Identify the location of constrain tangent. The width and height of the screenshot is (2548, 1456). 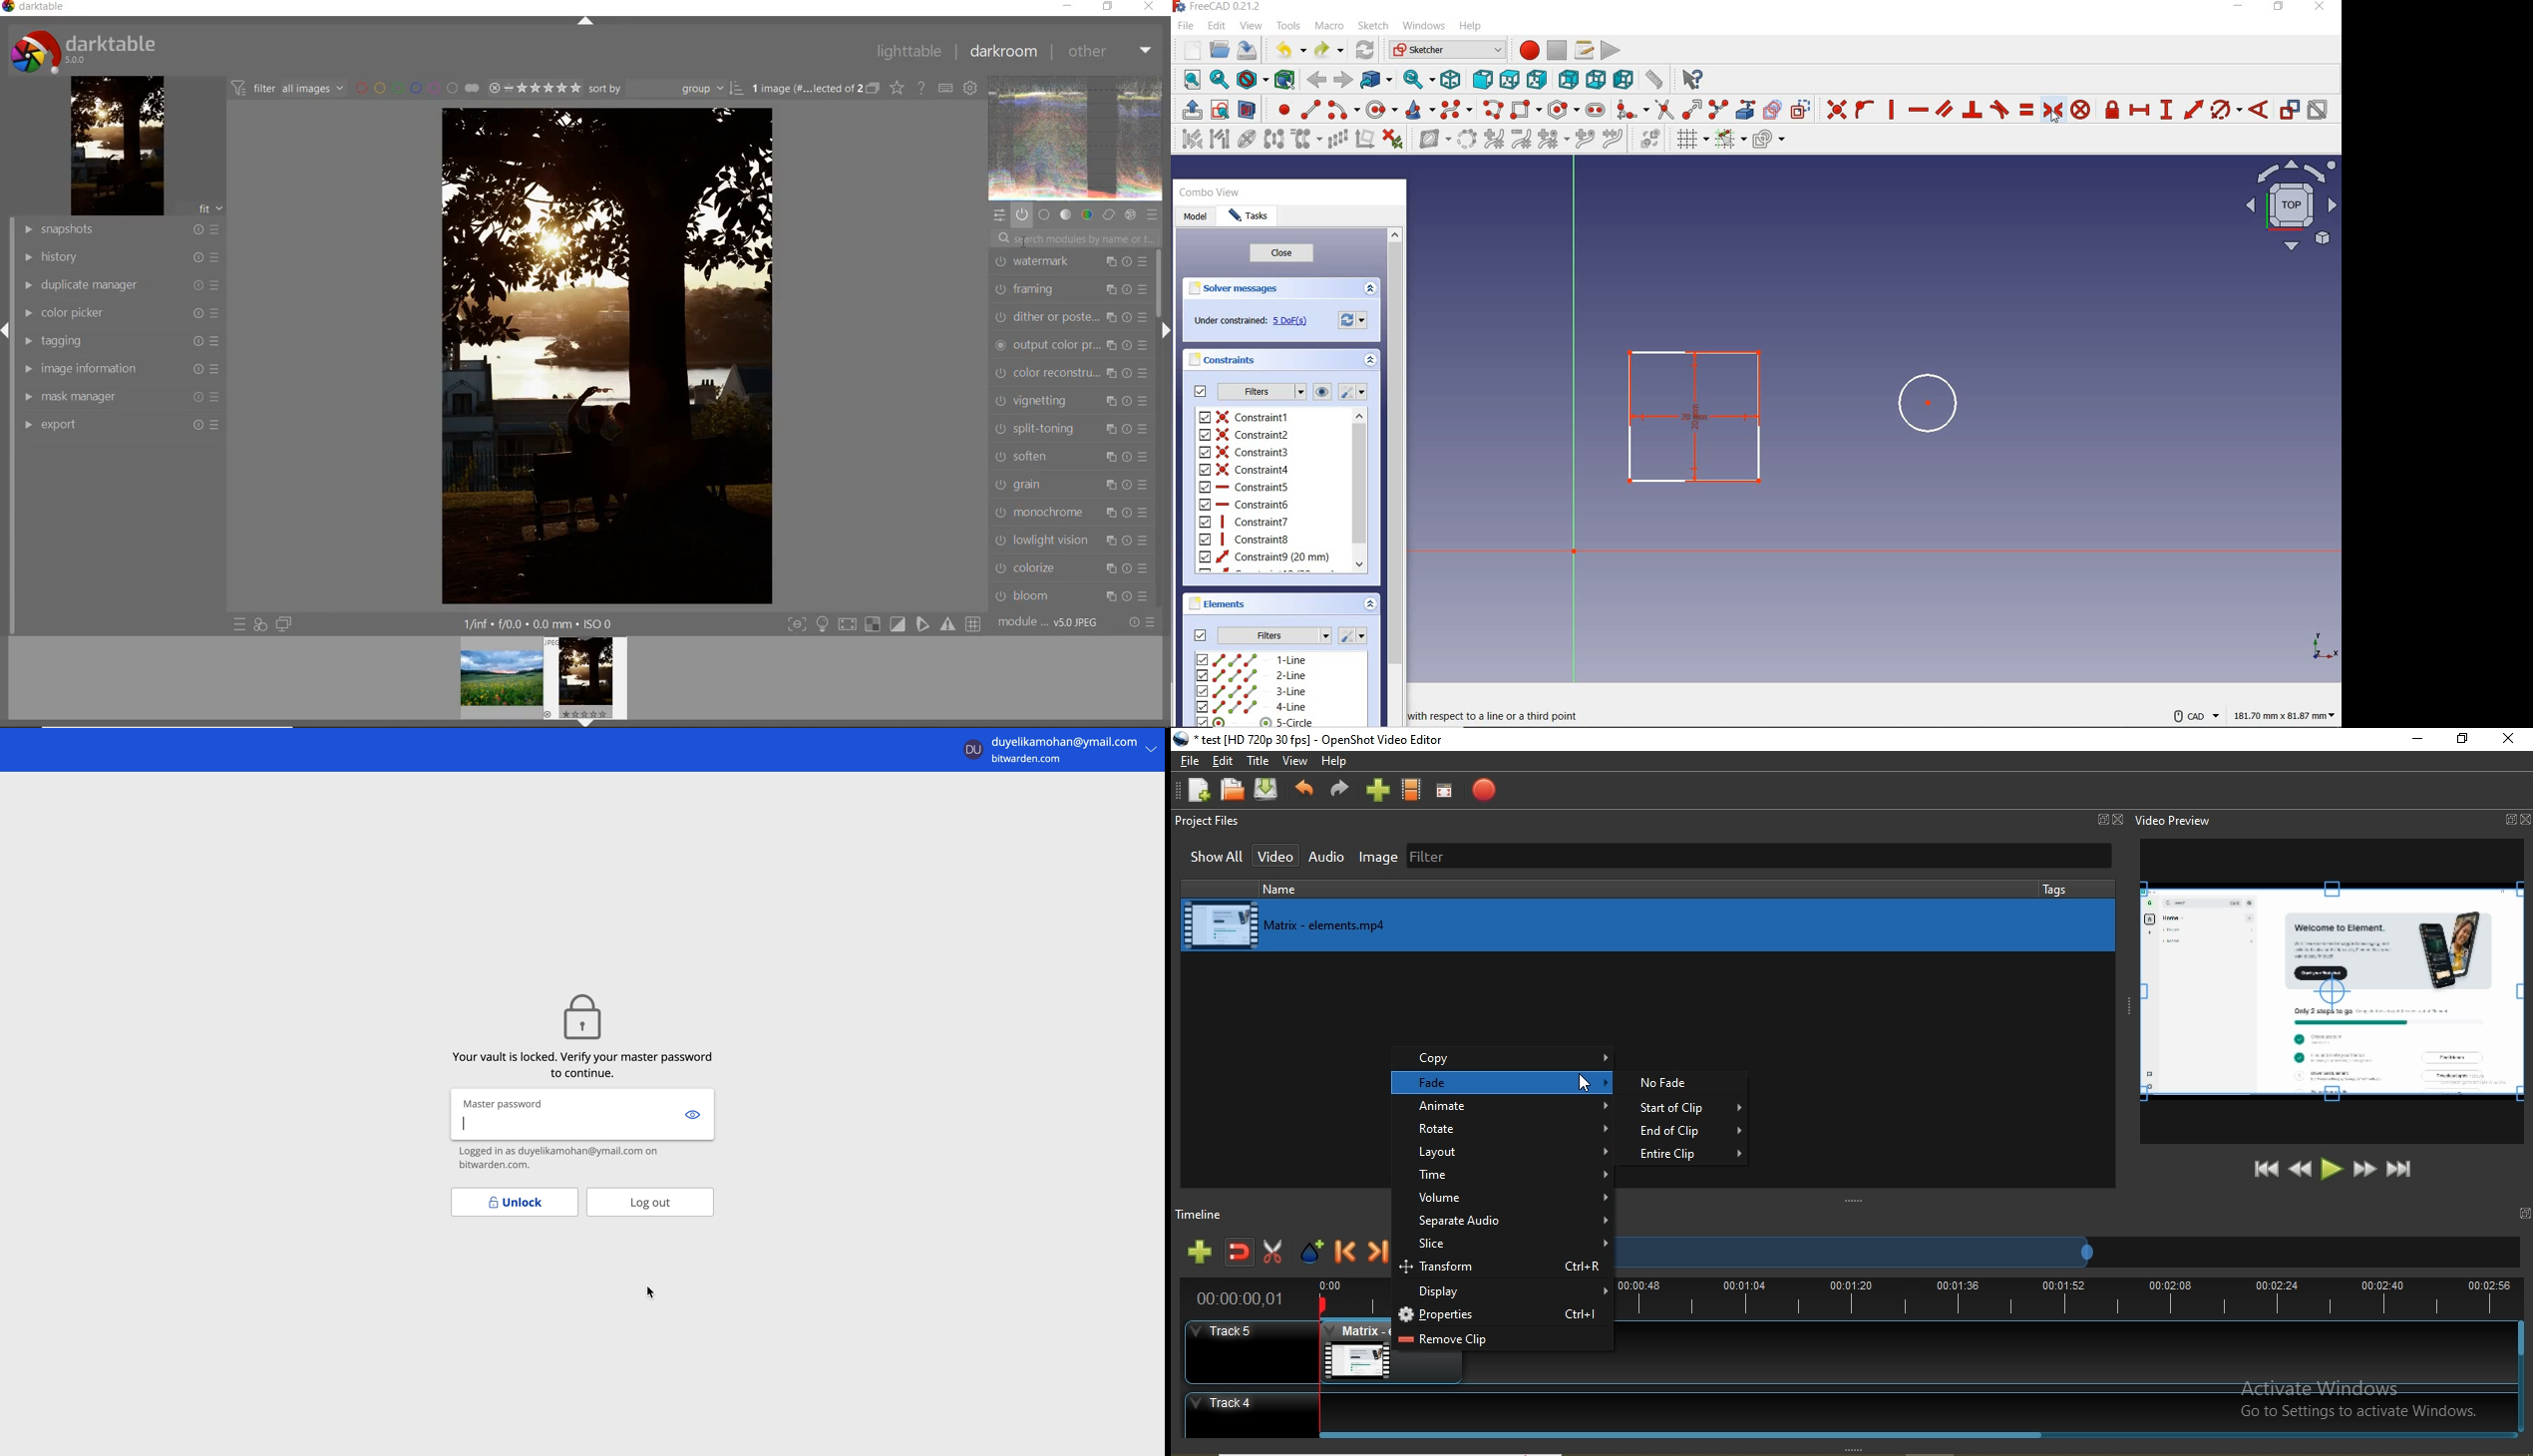
(2000, 109).